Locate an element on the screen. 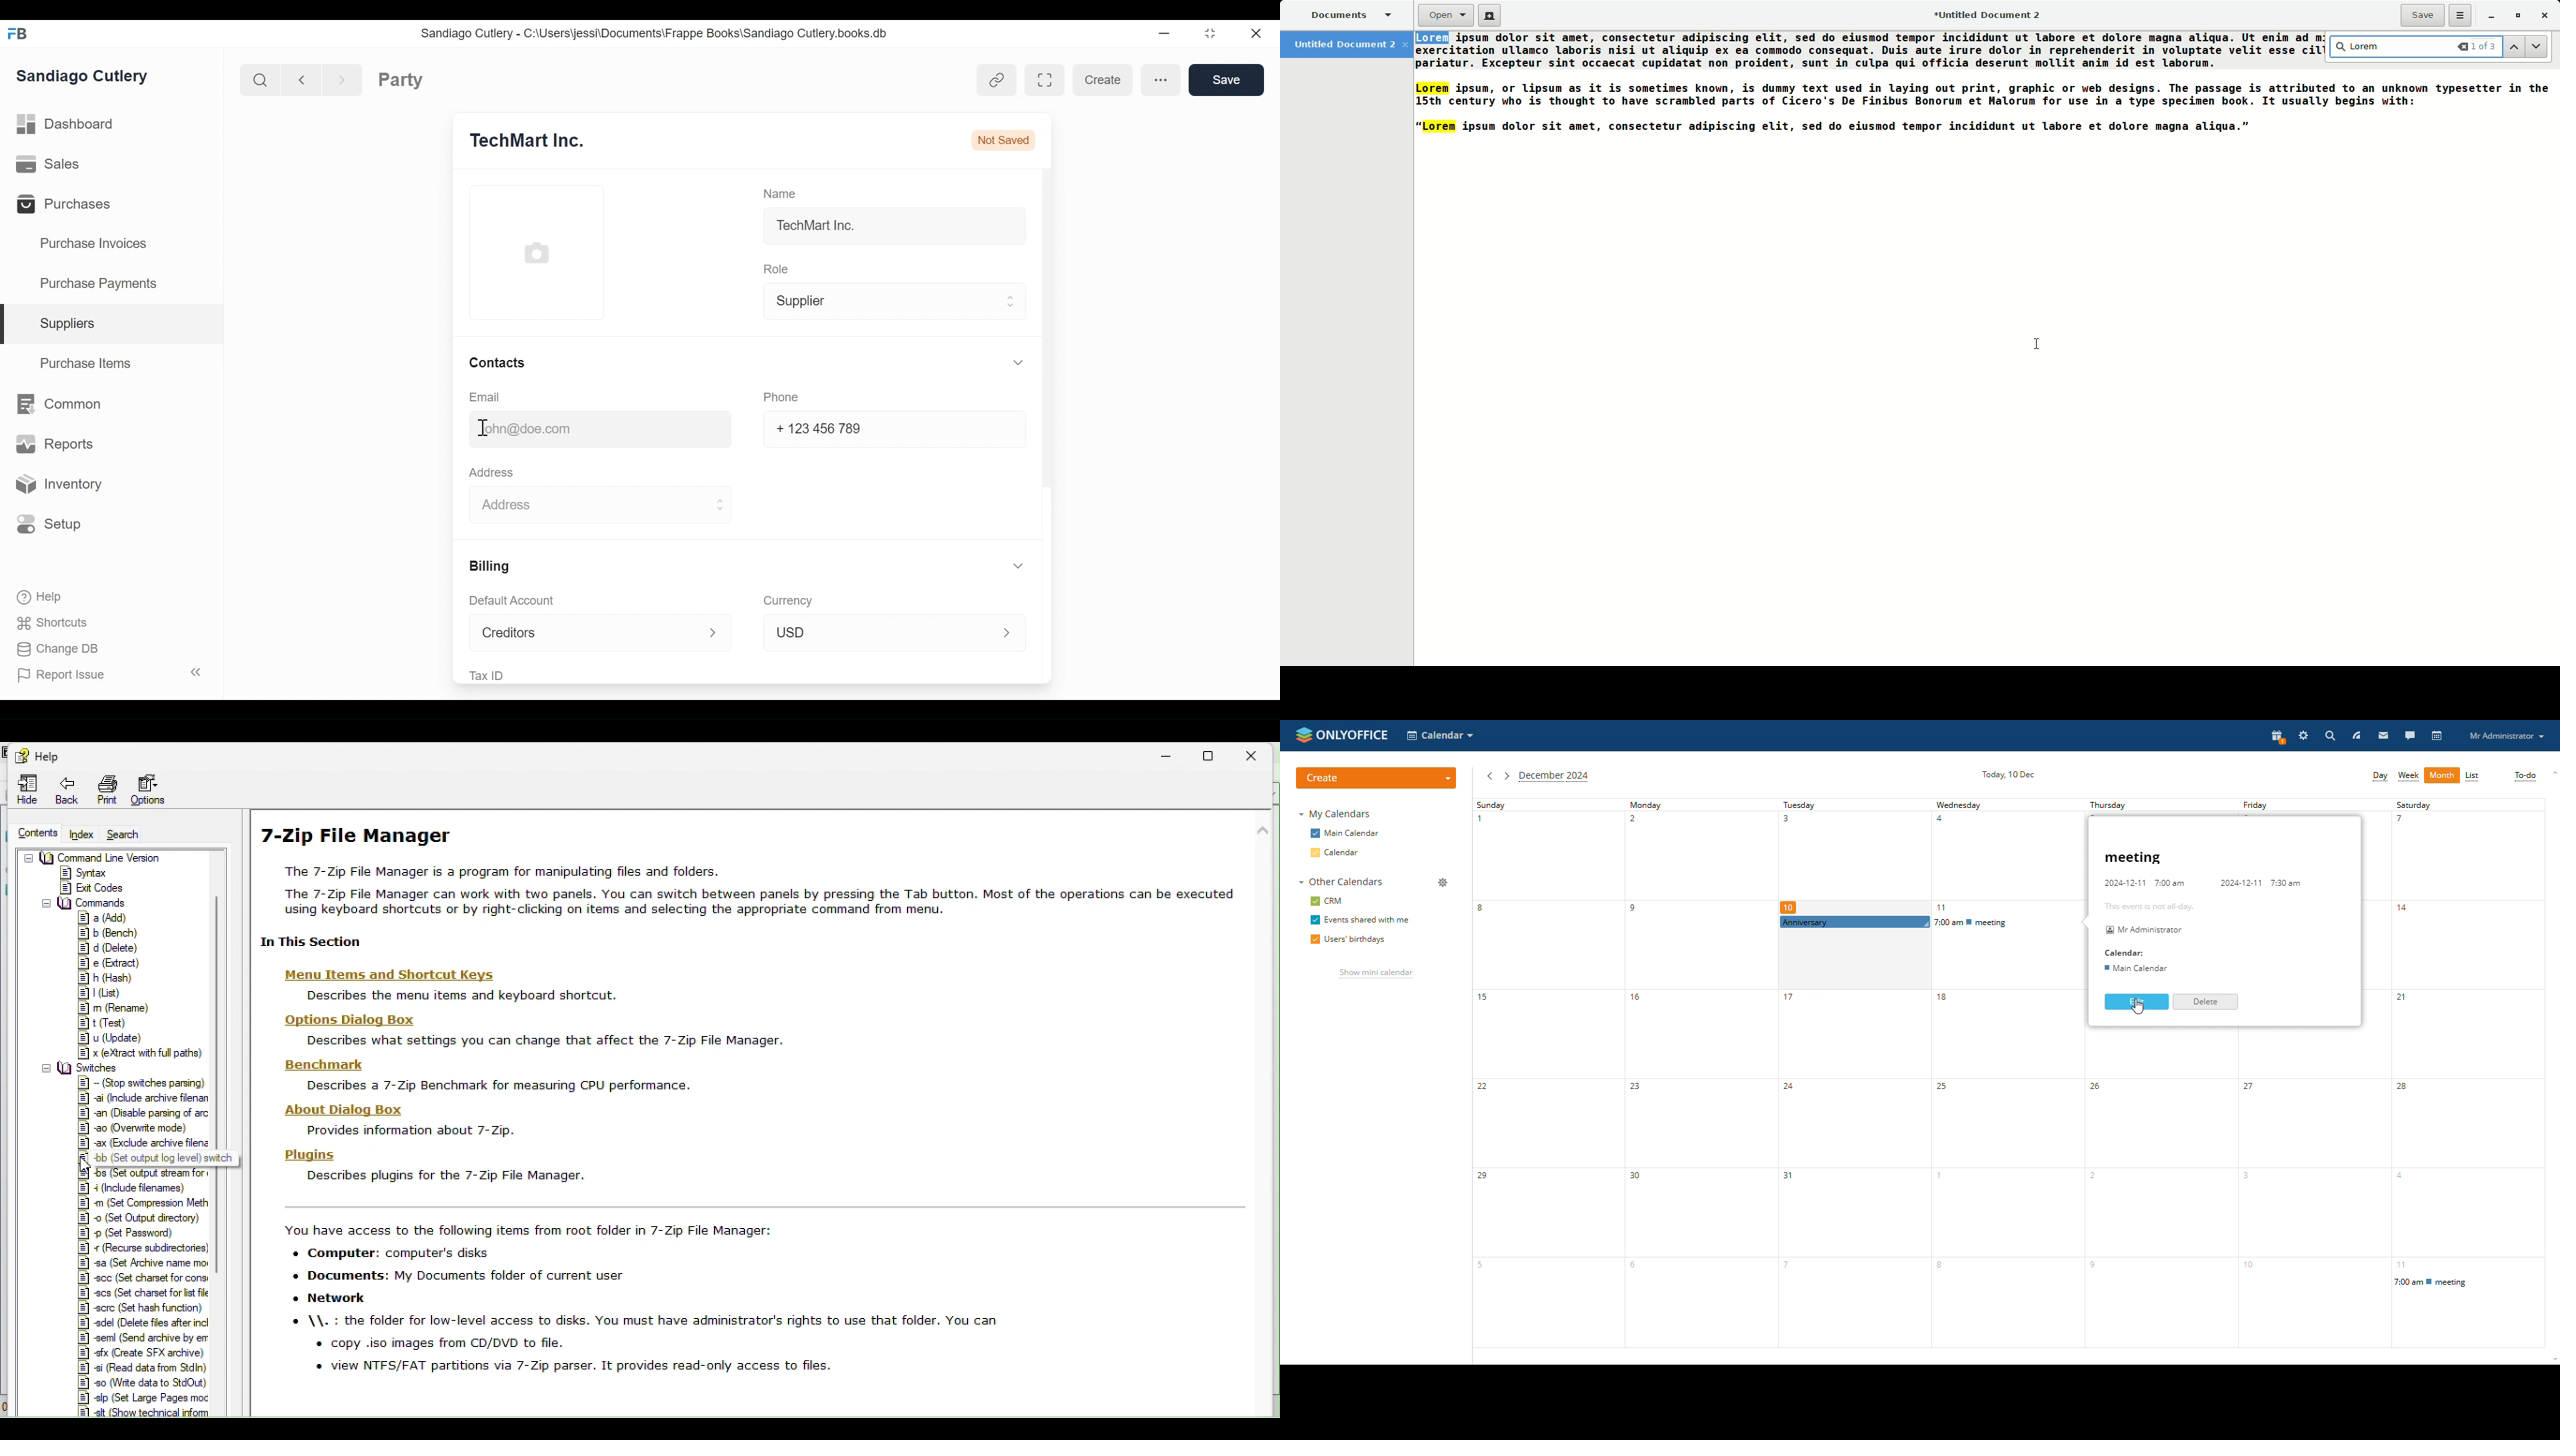 The height and width of the screenshot is (1456, 2576). ‘About Dialog Box is located at coordinates (343, 1110).